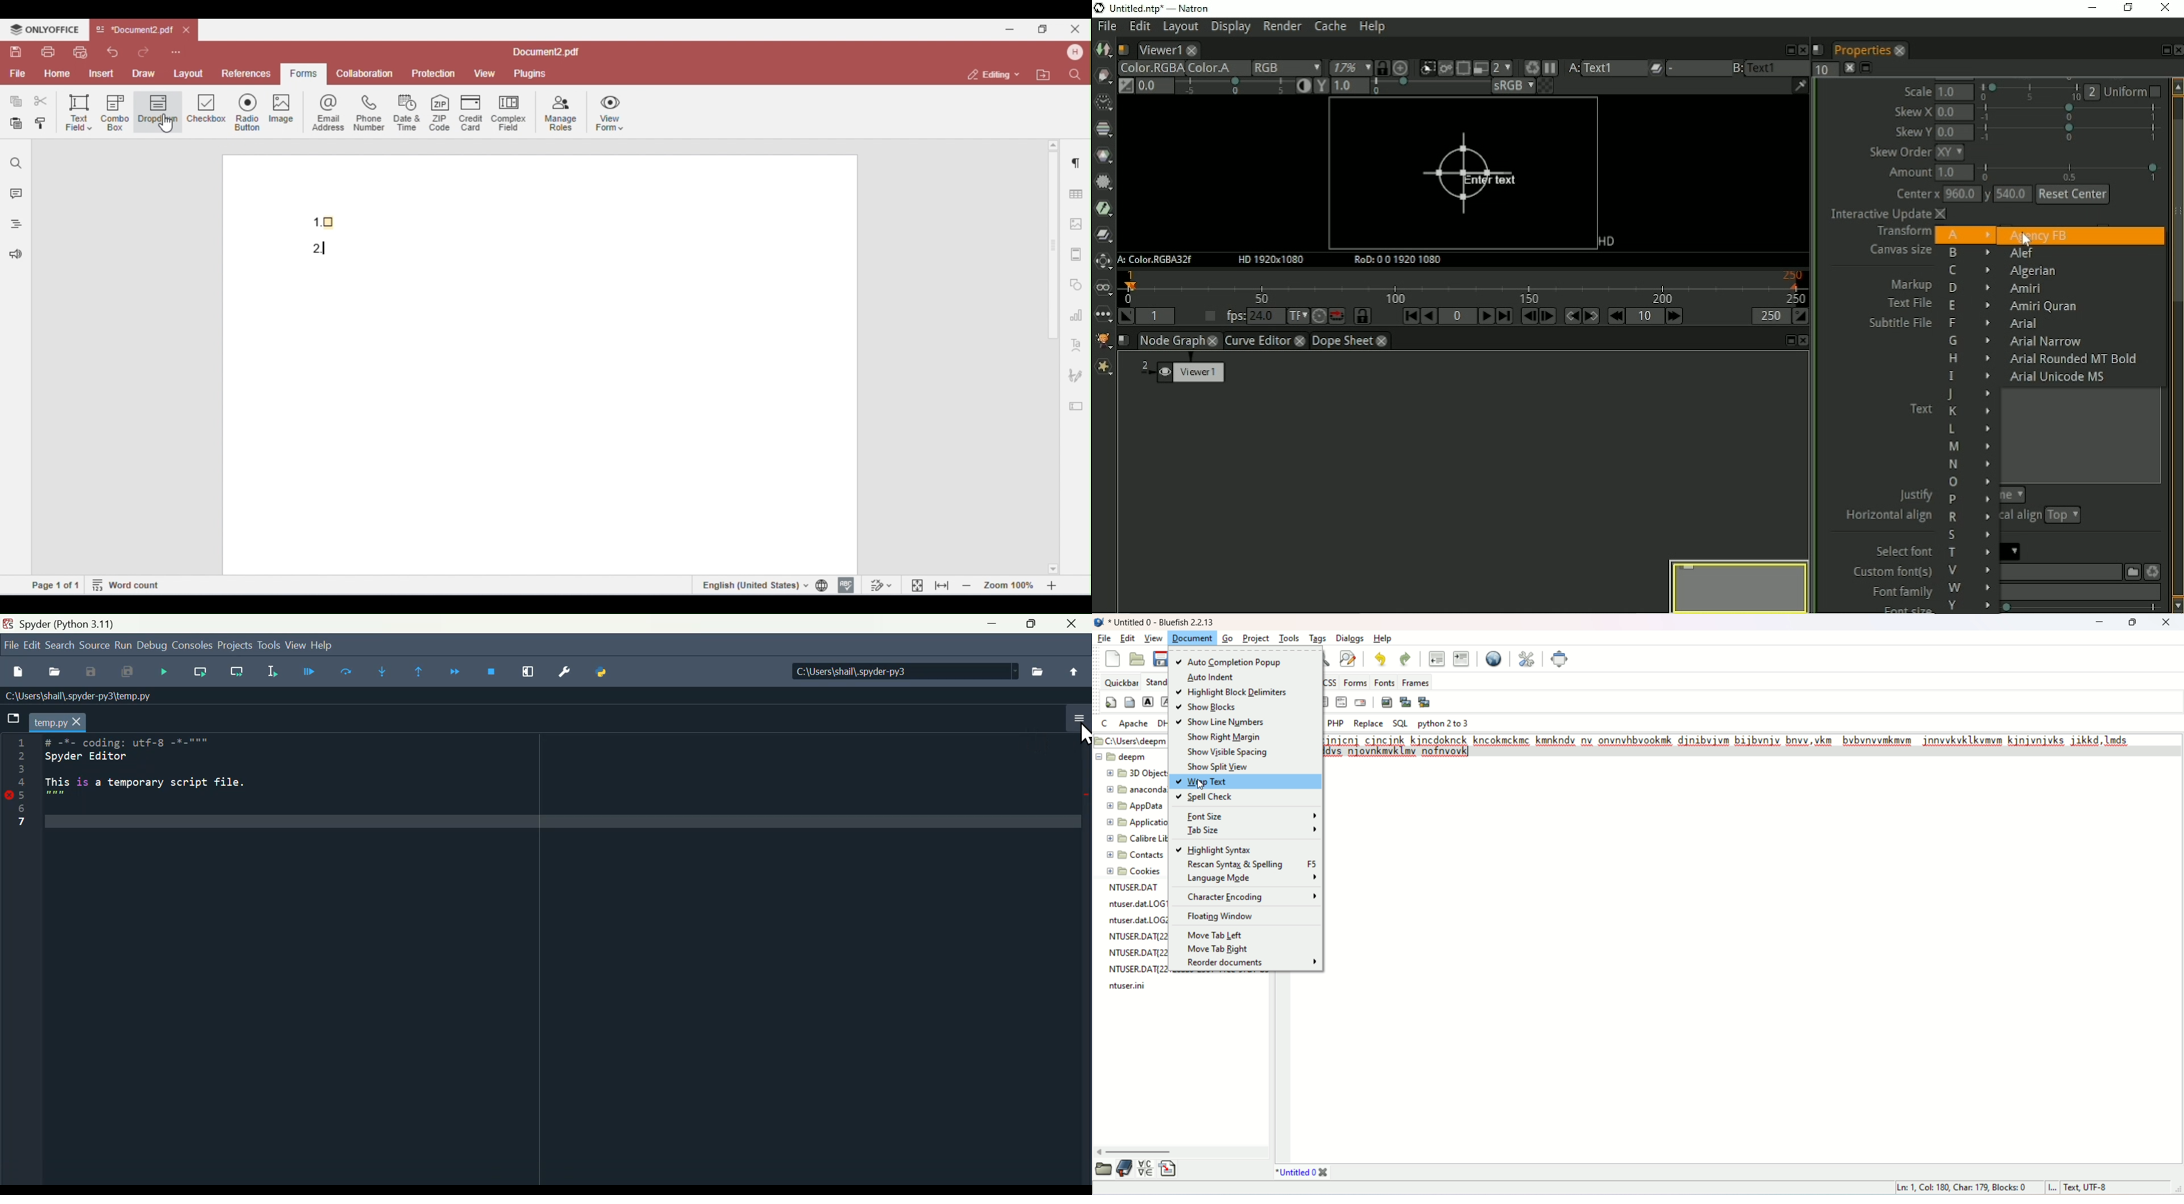 The image size is (2184, 1204). Describe the element at coordinates (1361, 703) in the screenshot. I see `email` at that location.